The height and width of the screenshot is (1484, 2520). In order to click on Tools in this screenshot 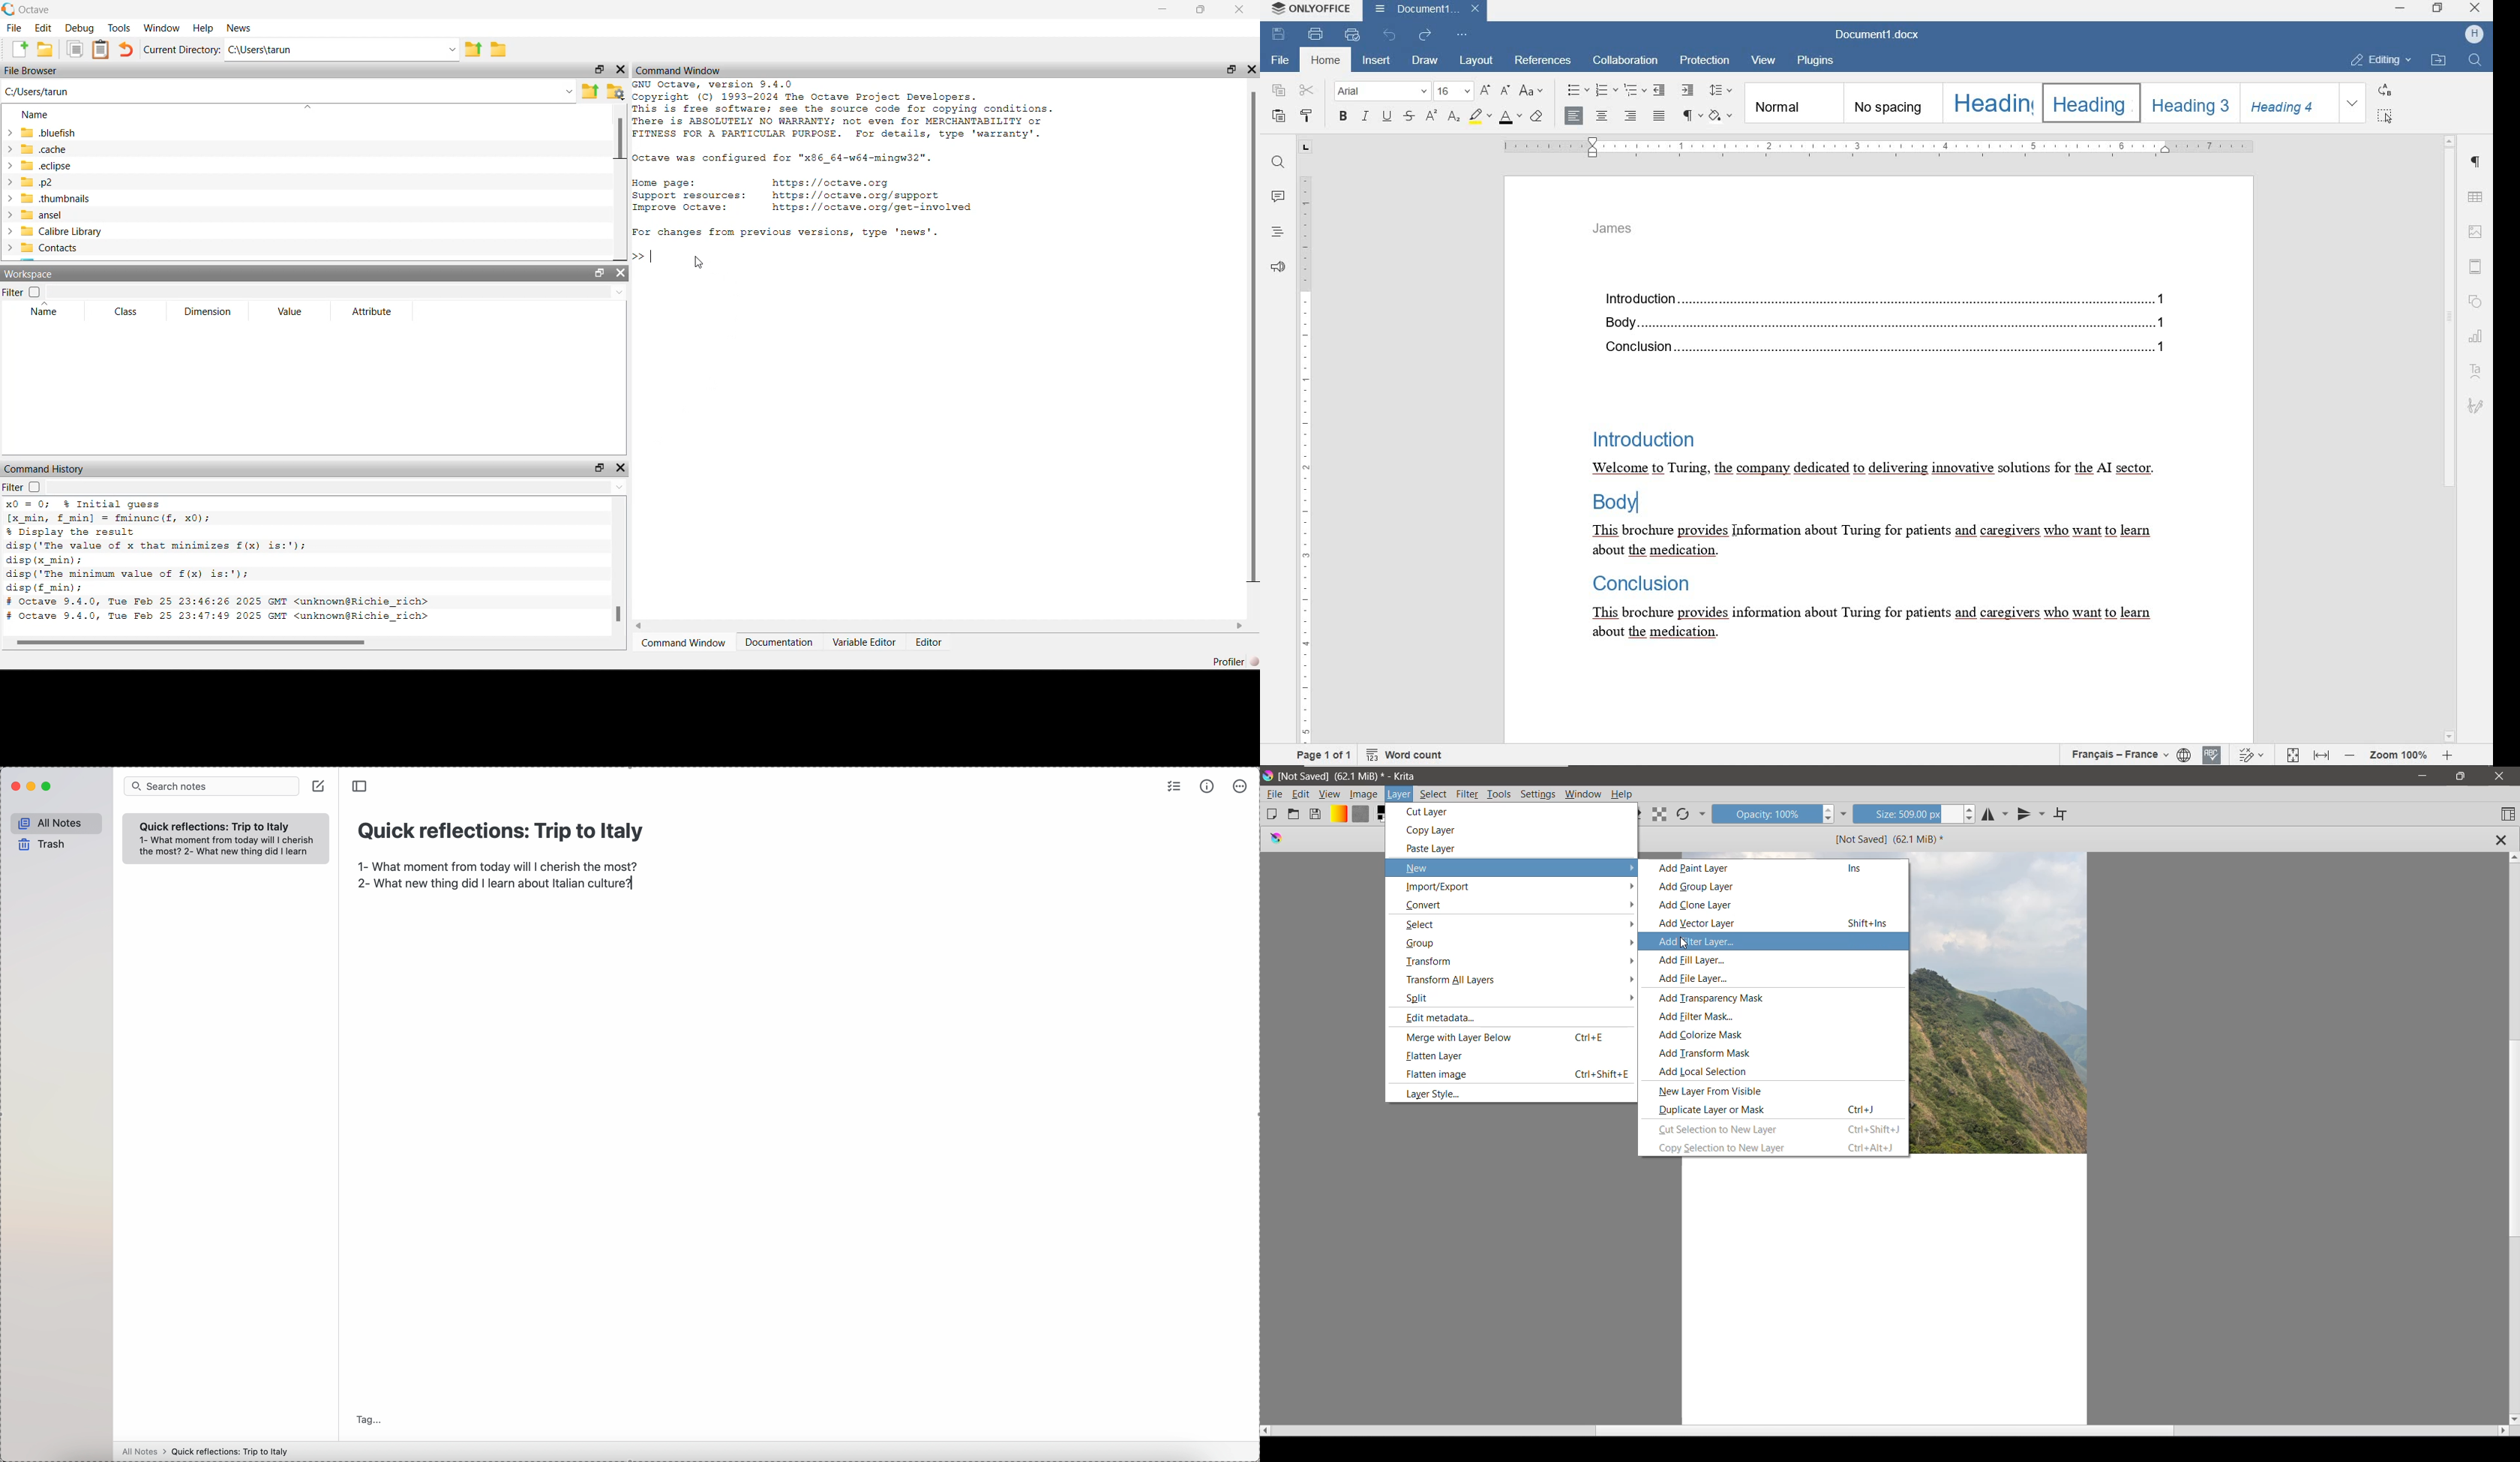, I will do `click(1501, 792)`.